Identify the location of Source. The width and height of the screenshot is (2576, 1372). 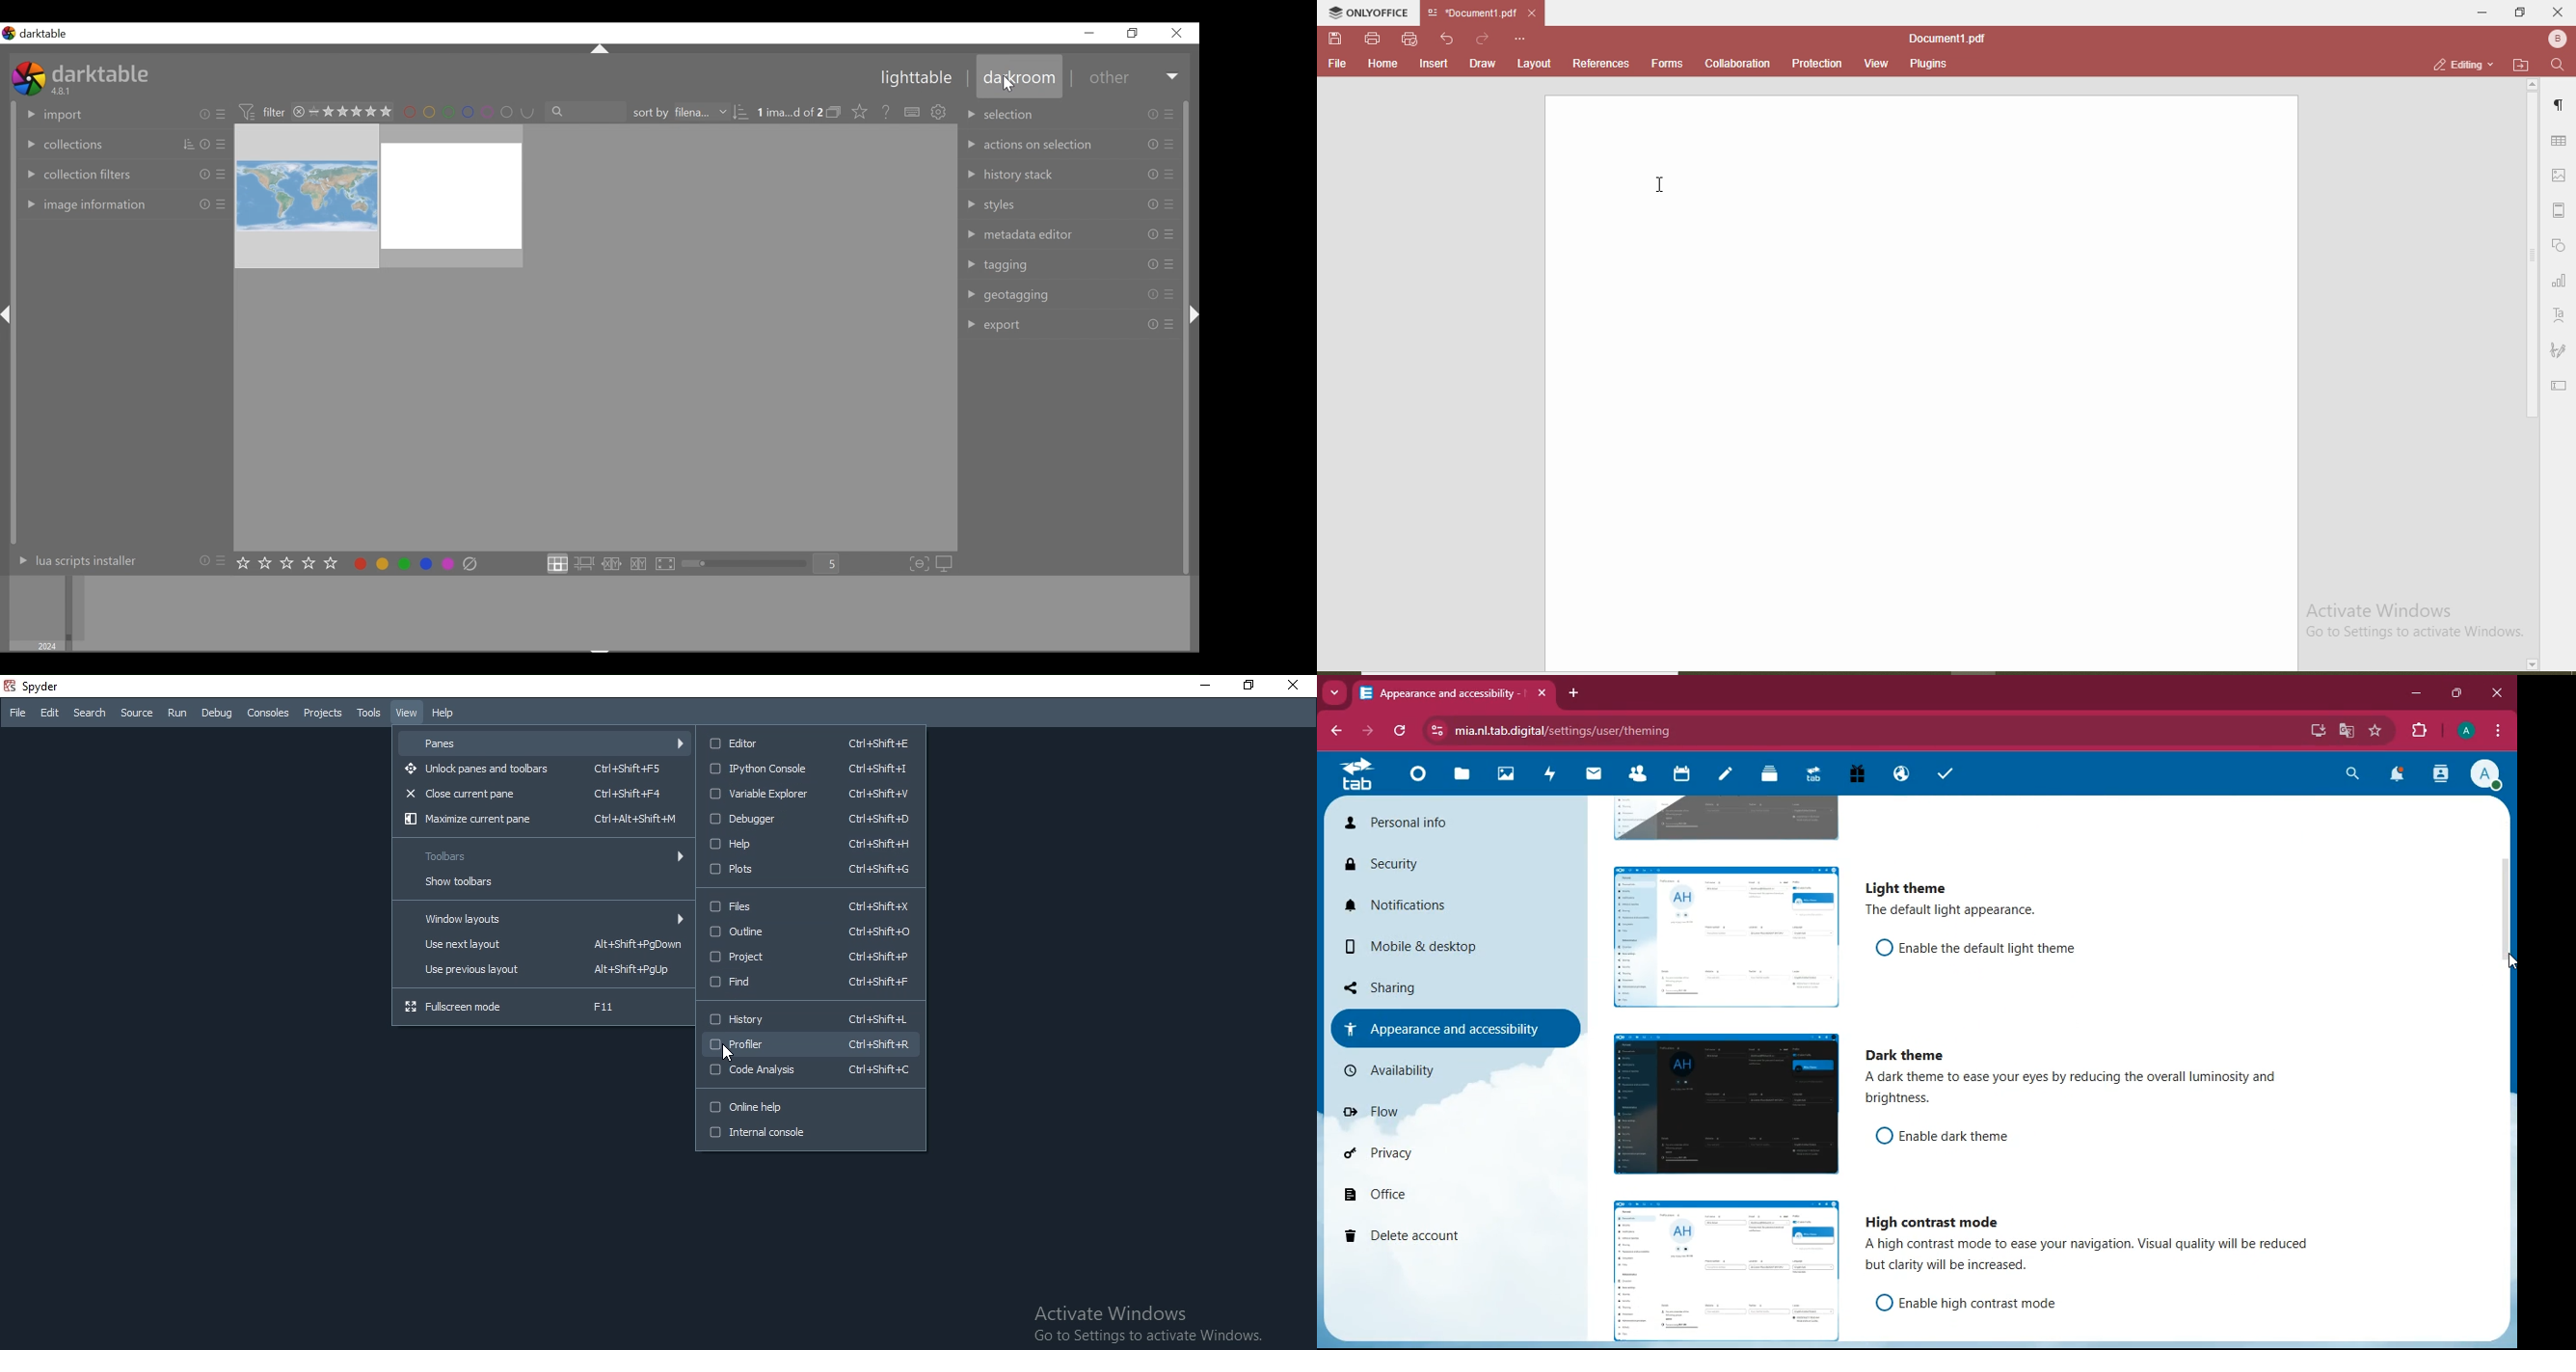
(138, 714).